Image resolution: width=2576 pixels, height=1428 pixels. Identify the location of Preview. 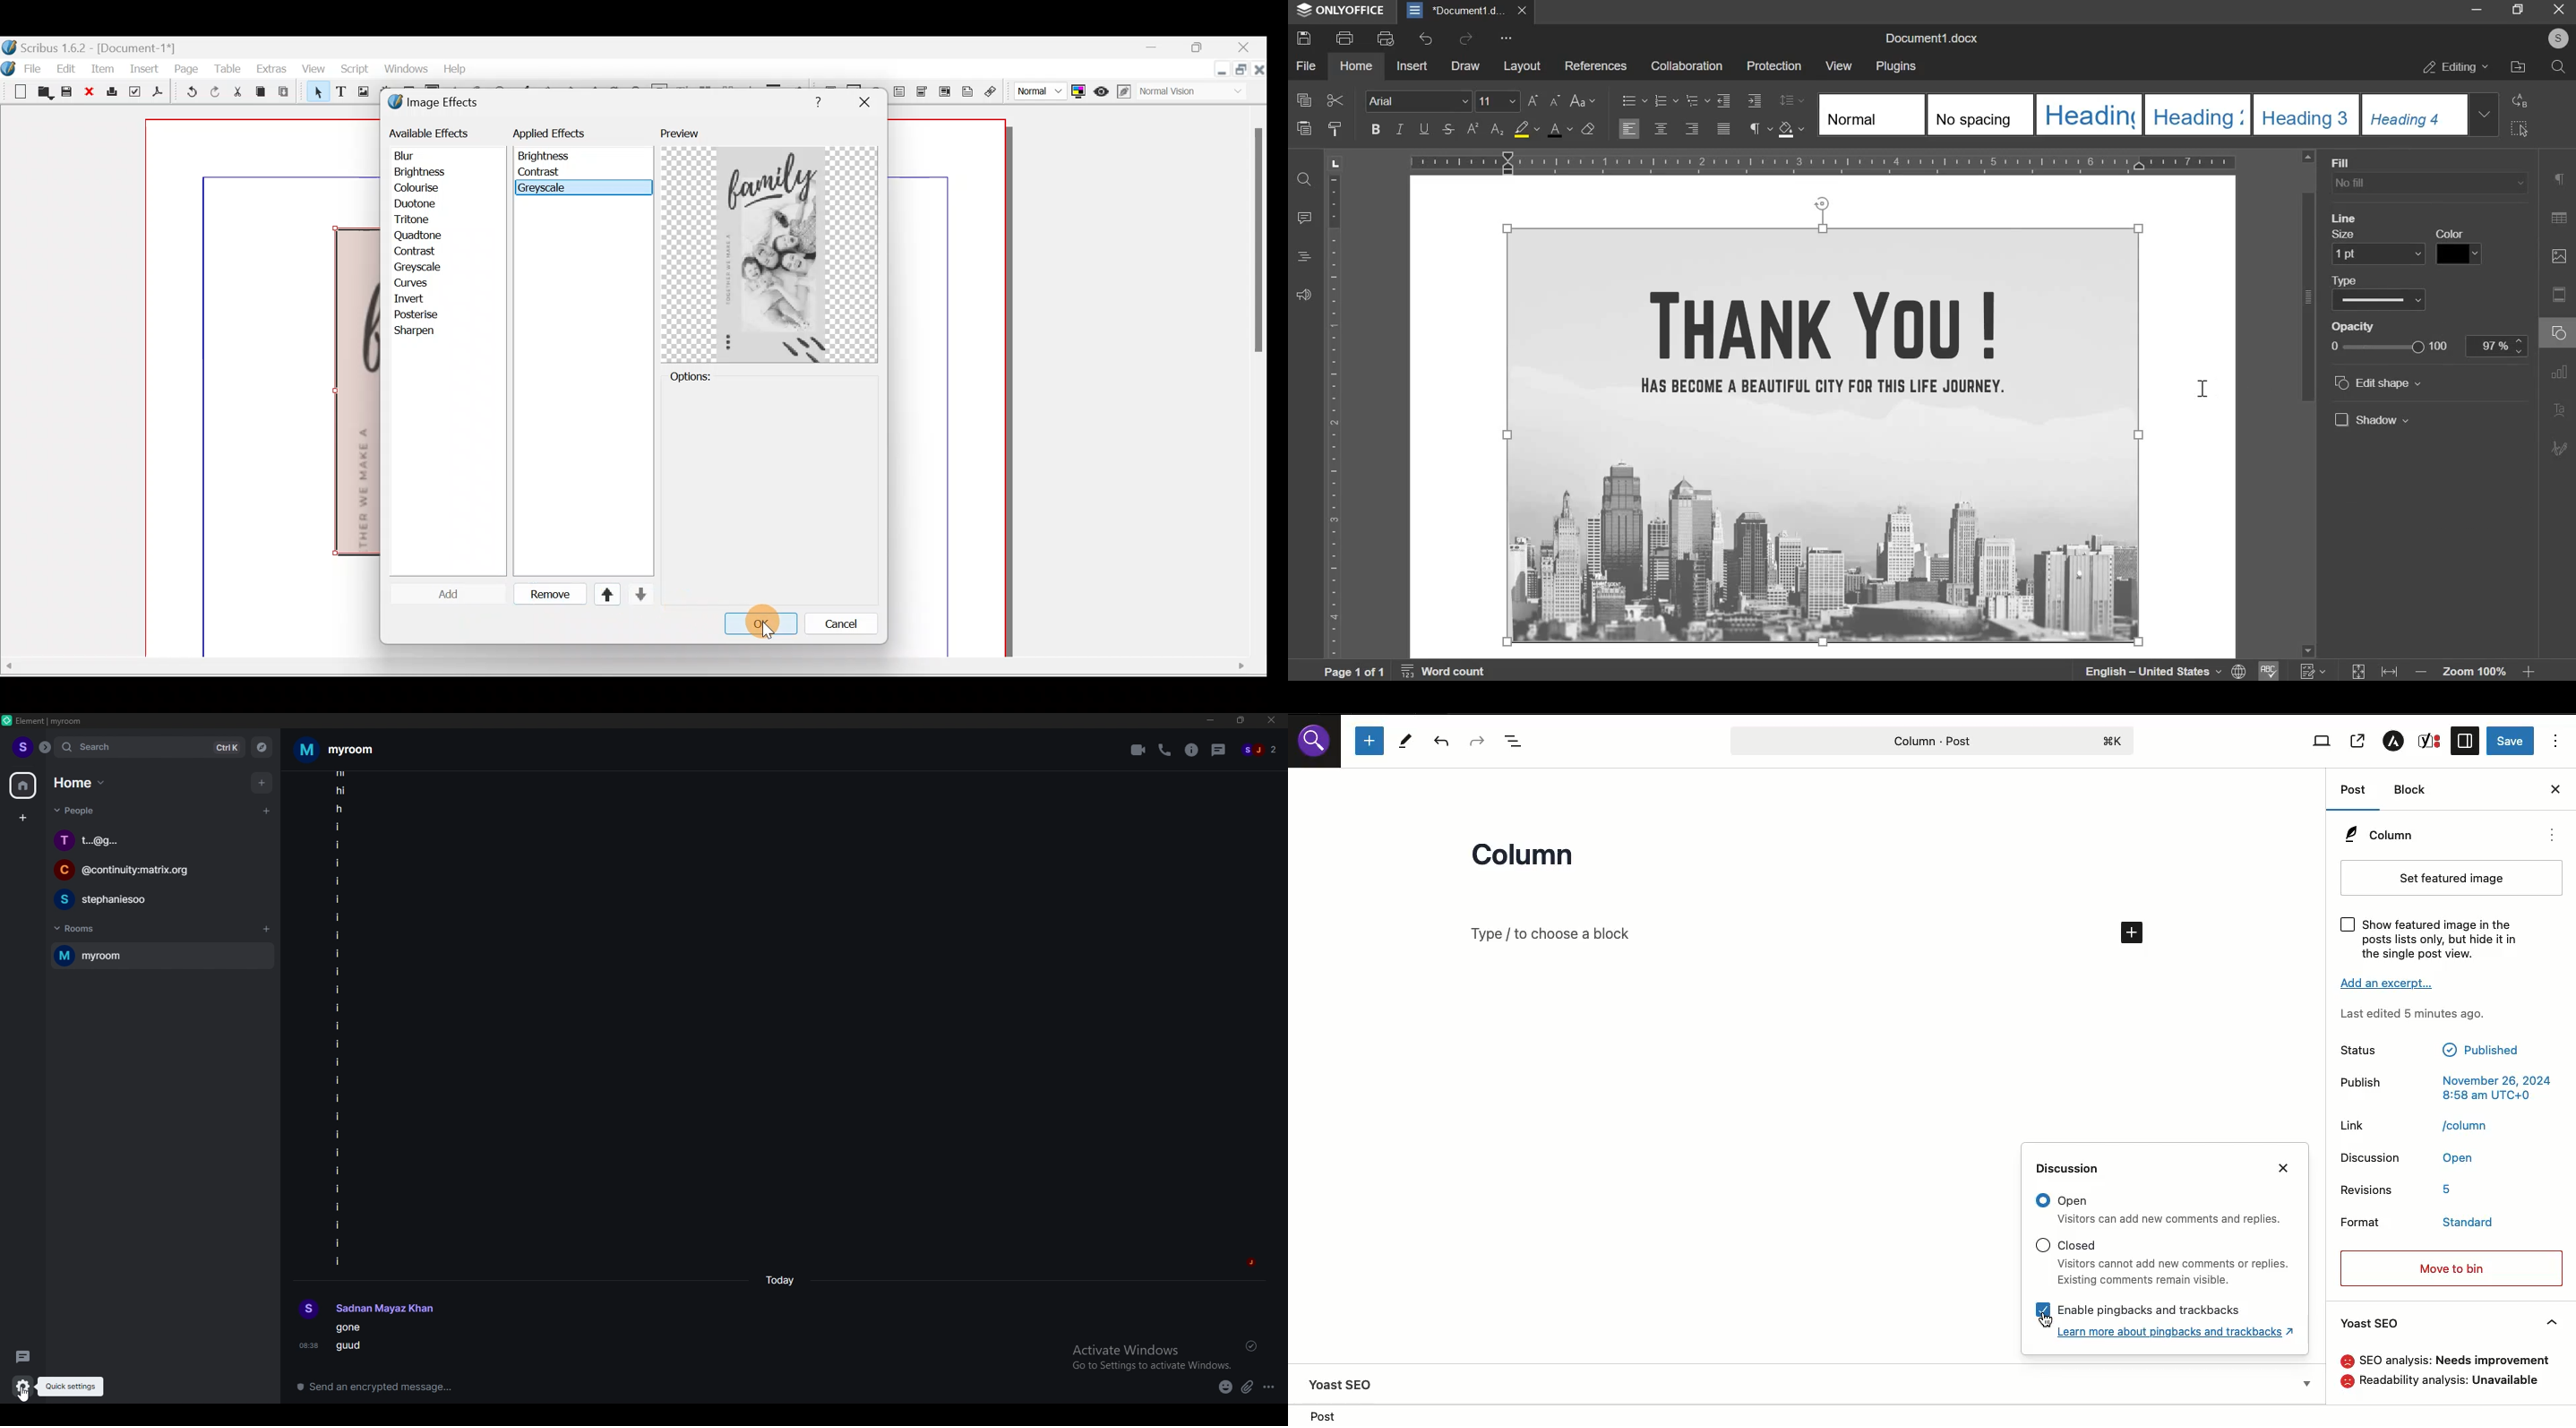
(771, 253).